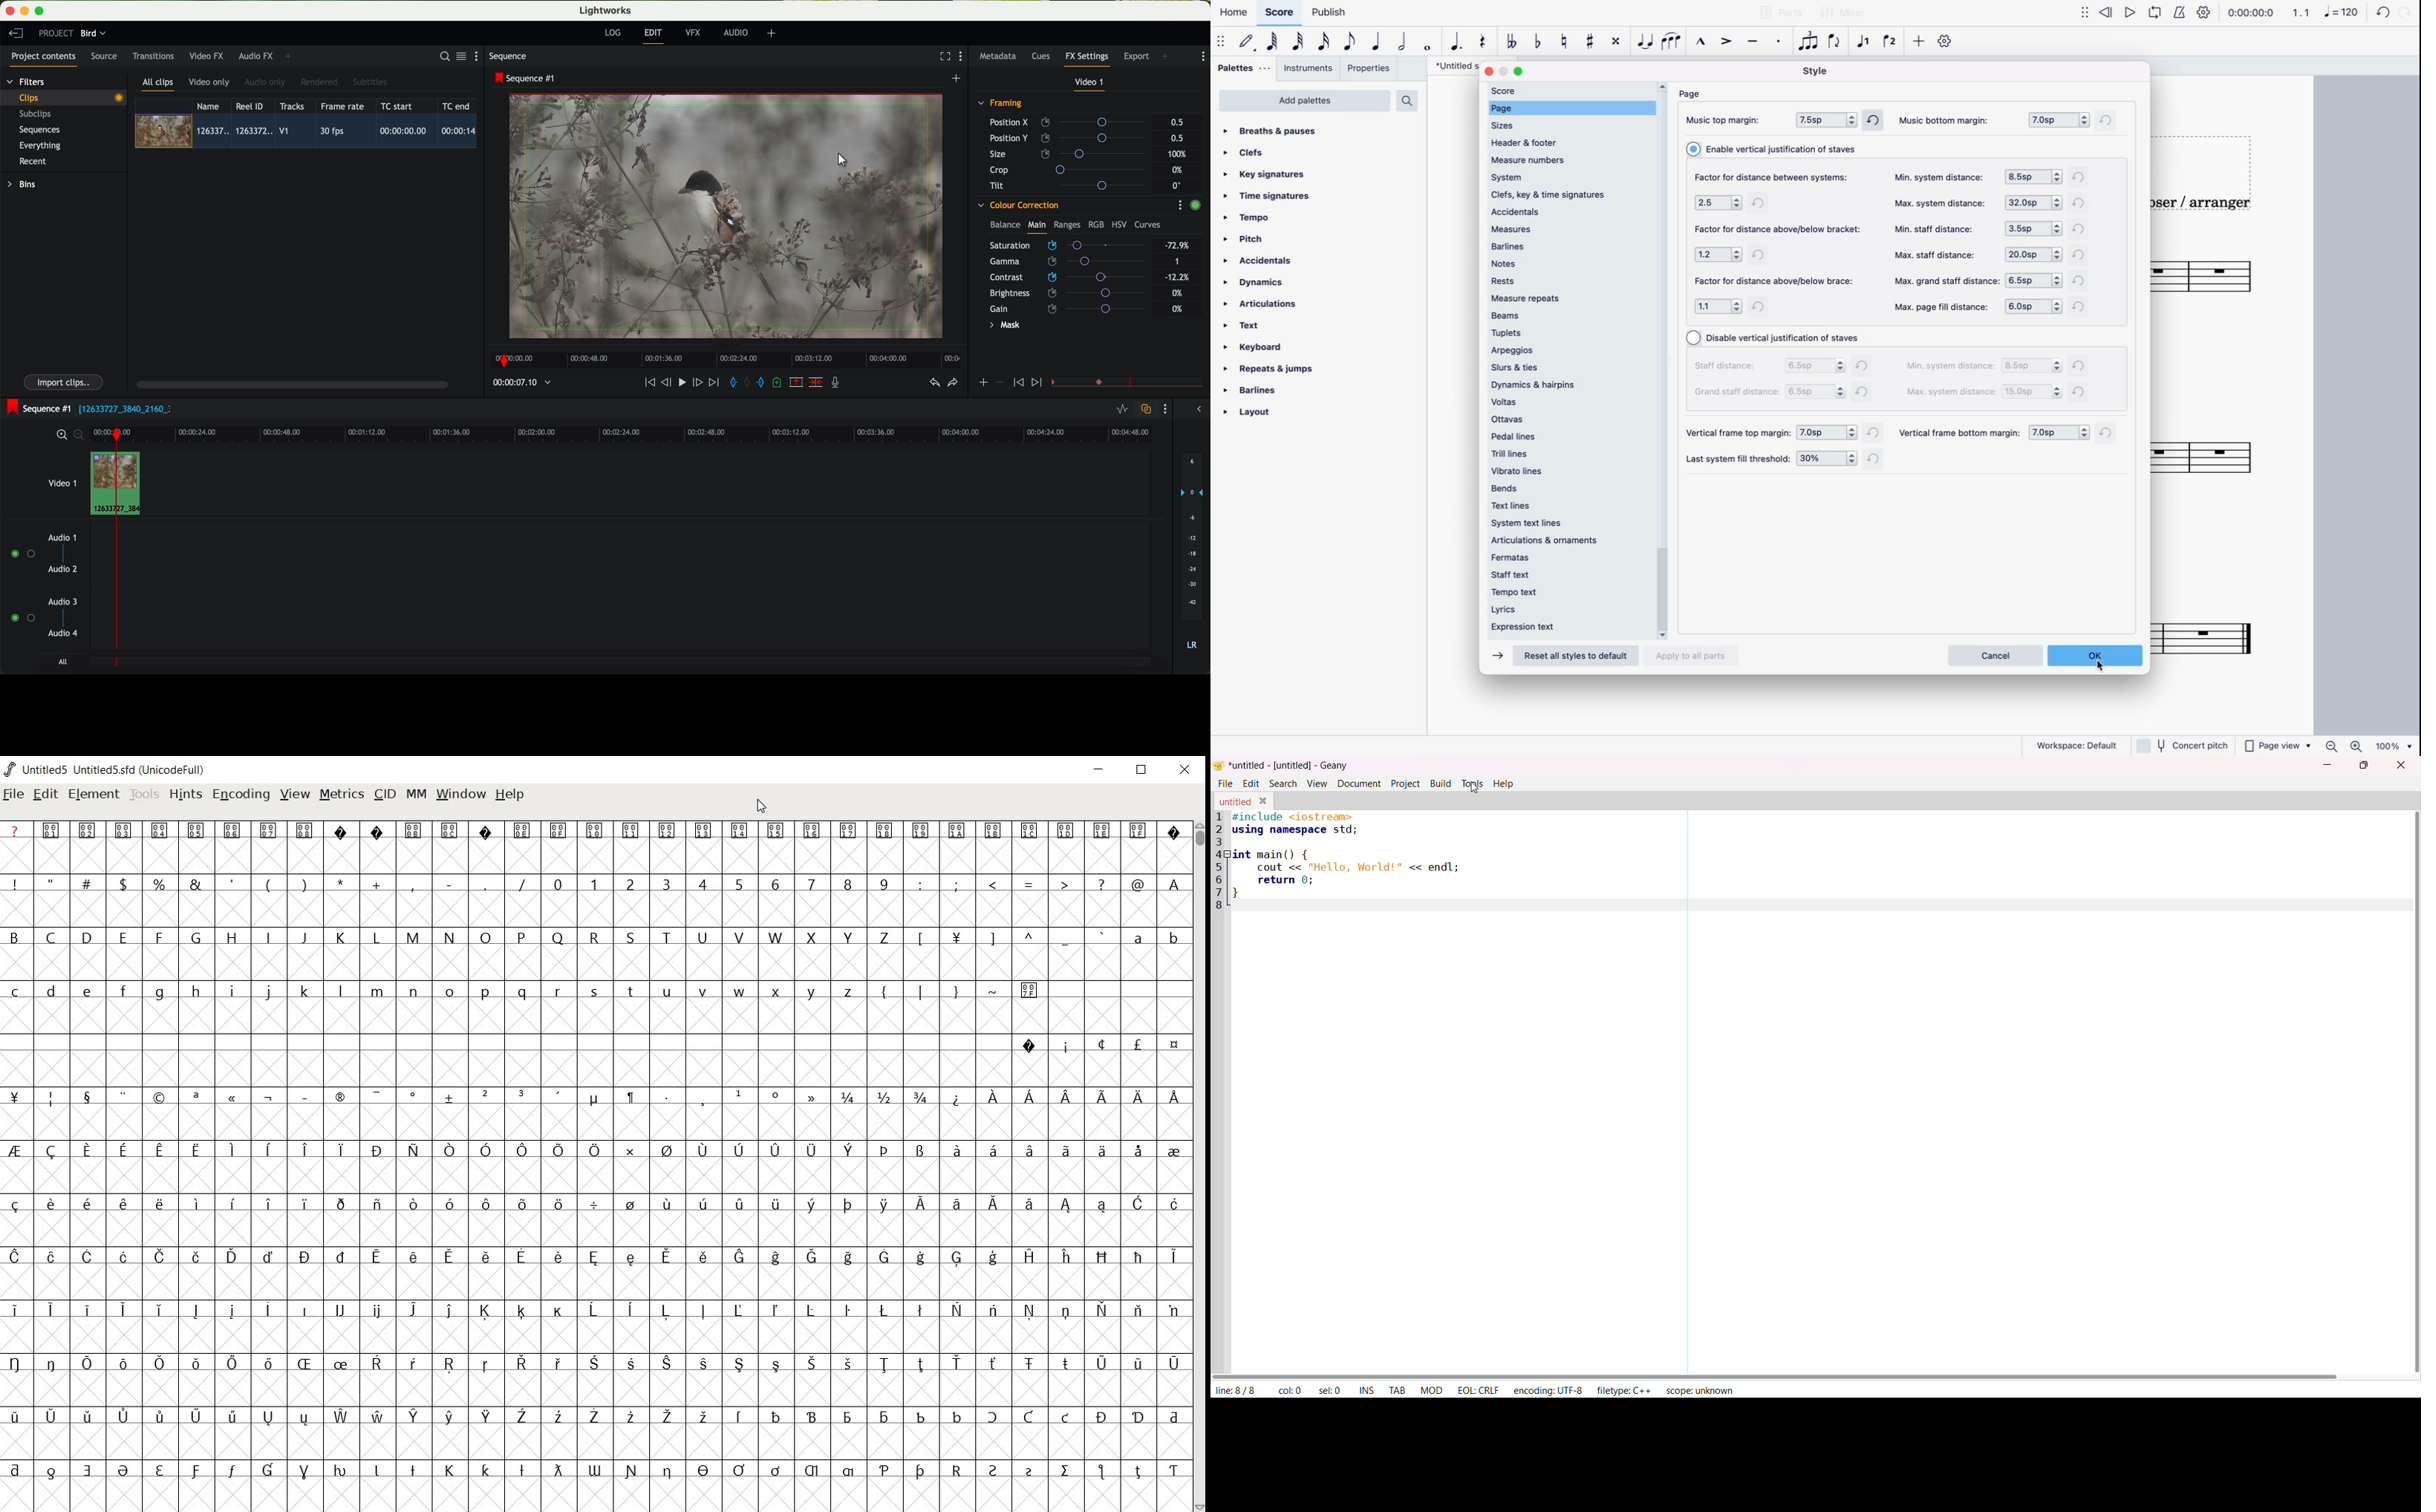 Image resolution: width=2436 pixels, height=1512 pixels. I want to click on rests, so click(1565, 280).